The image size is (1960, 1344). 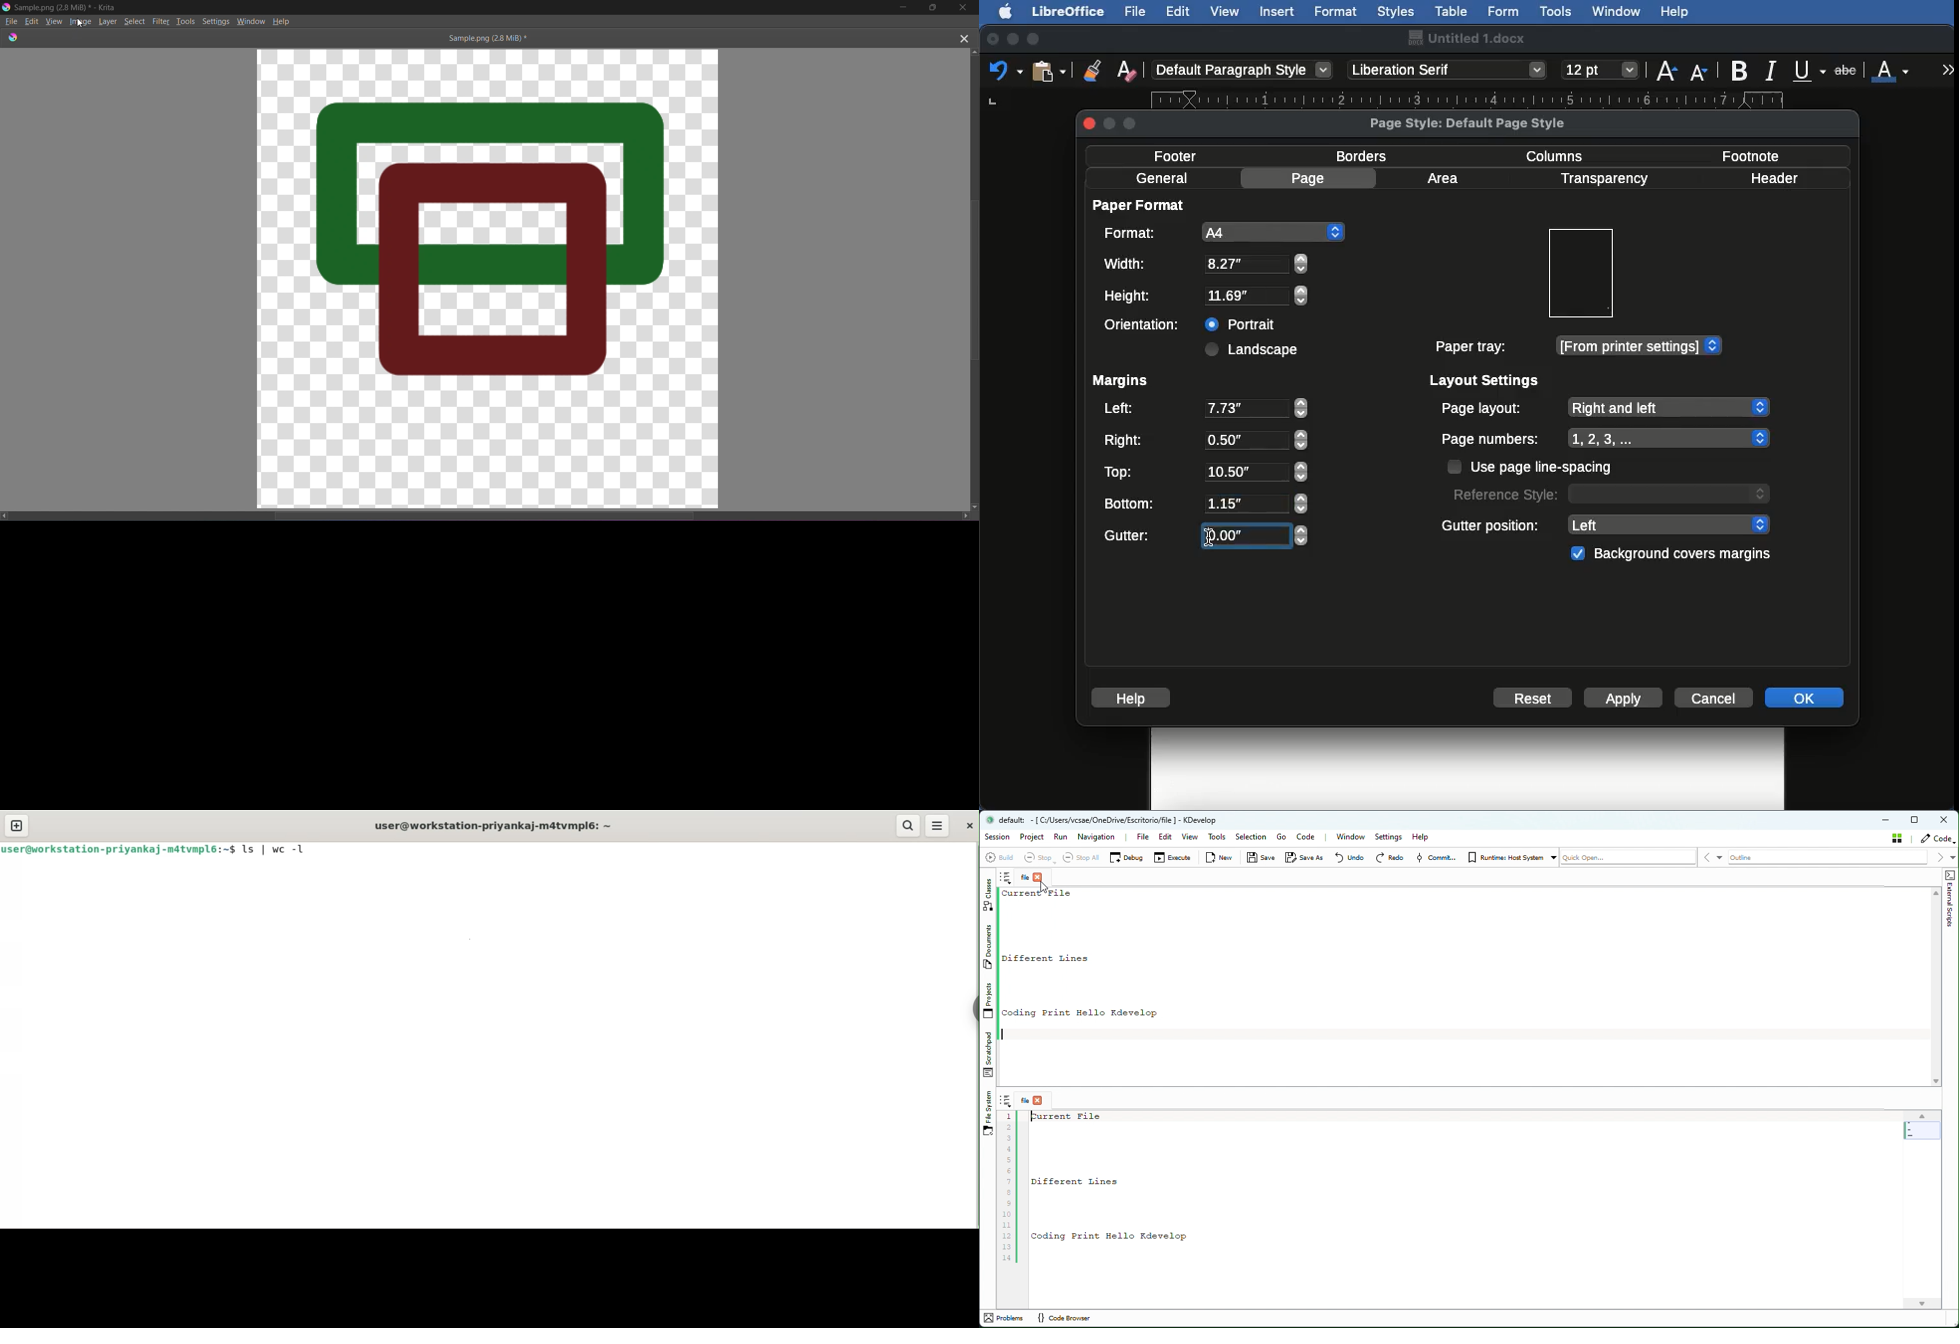 I want to click on Gutter, so click(x=1206, y=536).